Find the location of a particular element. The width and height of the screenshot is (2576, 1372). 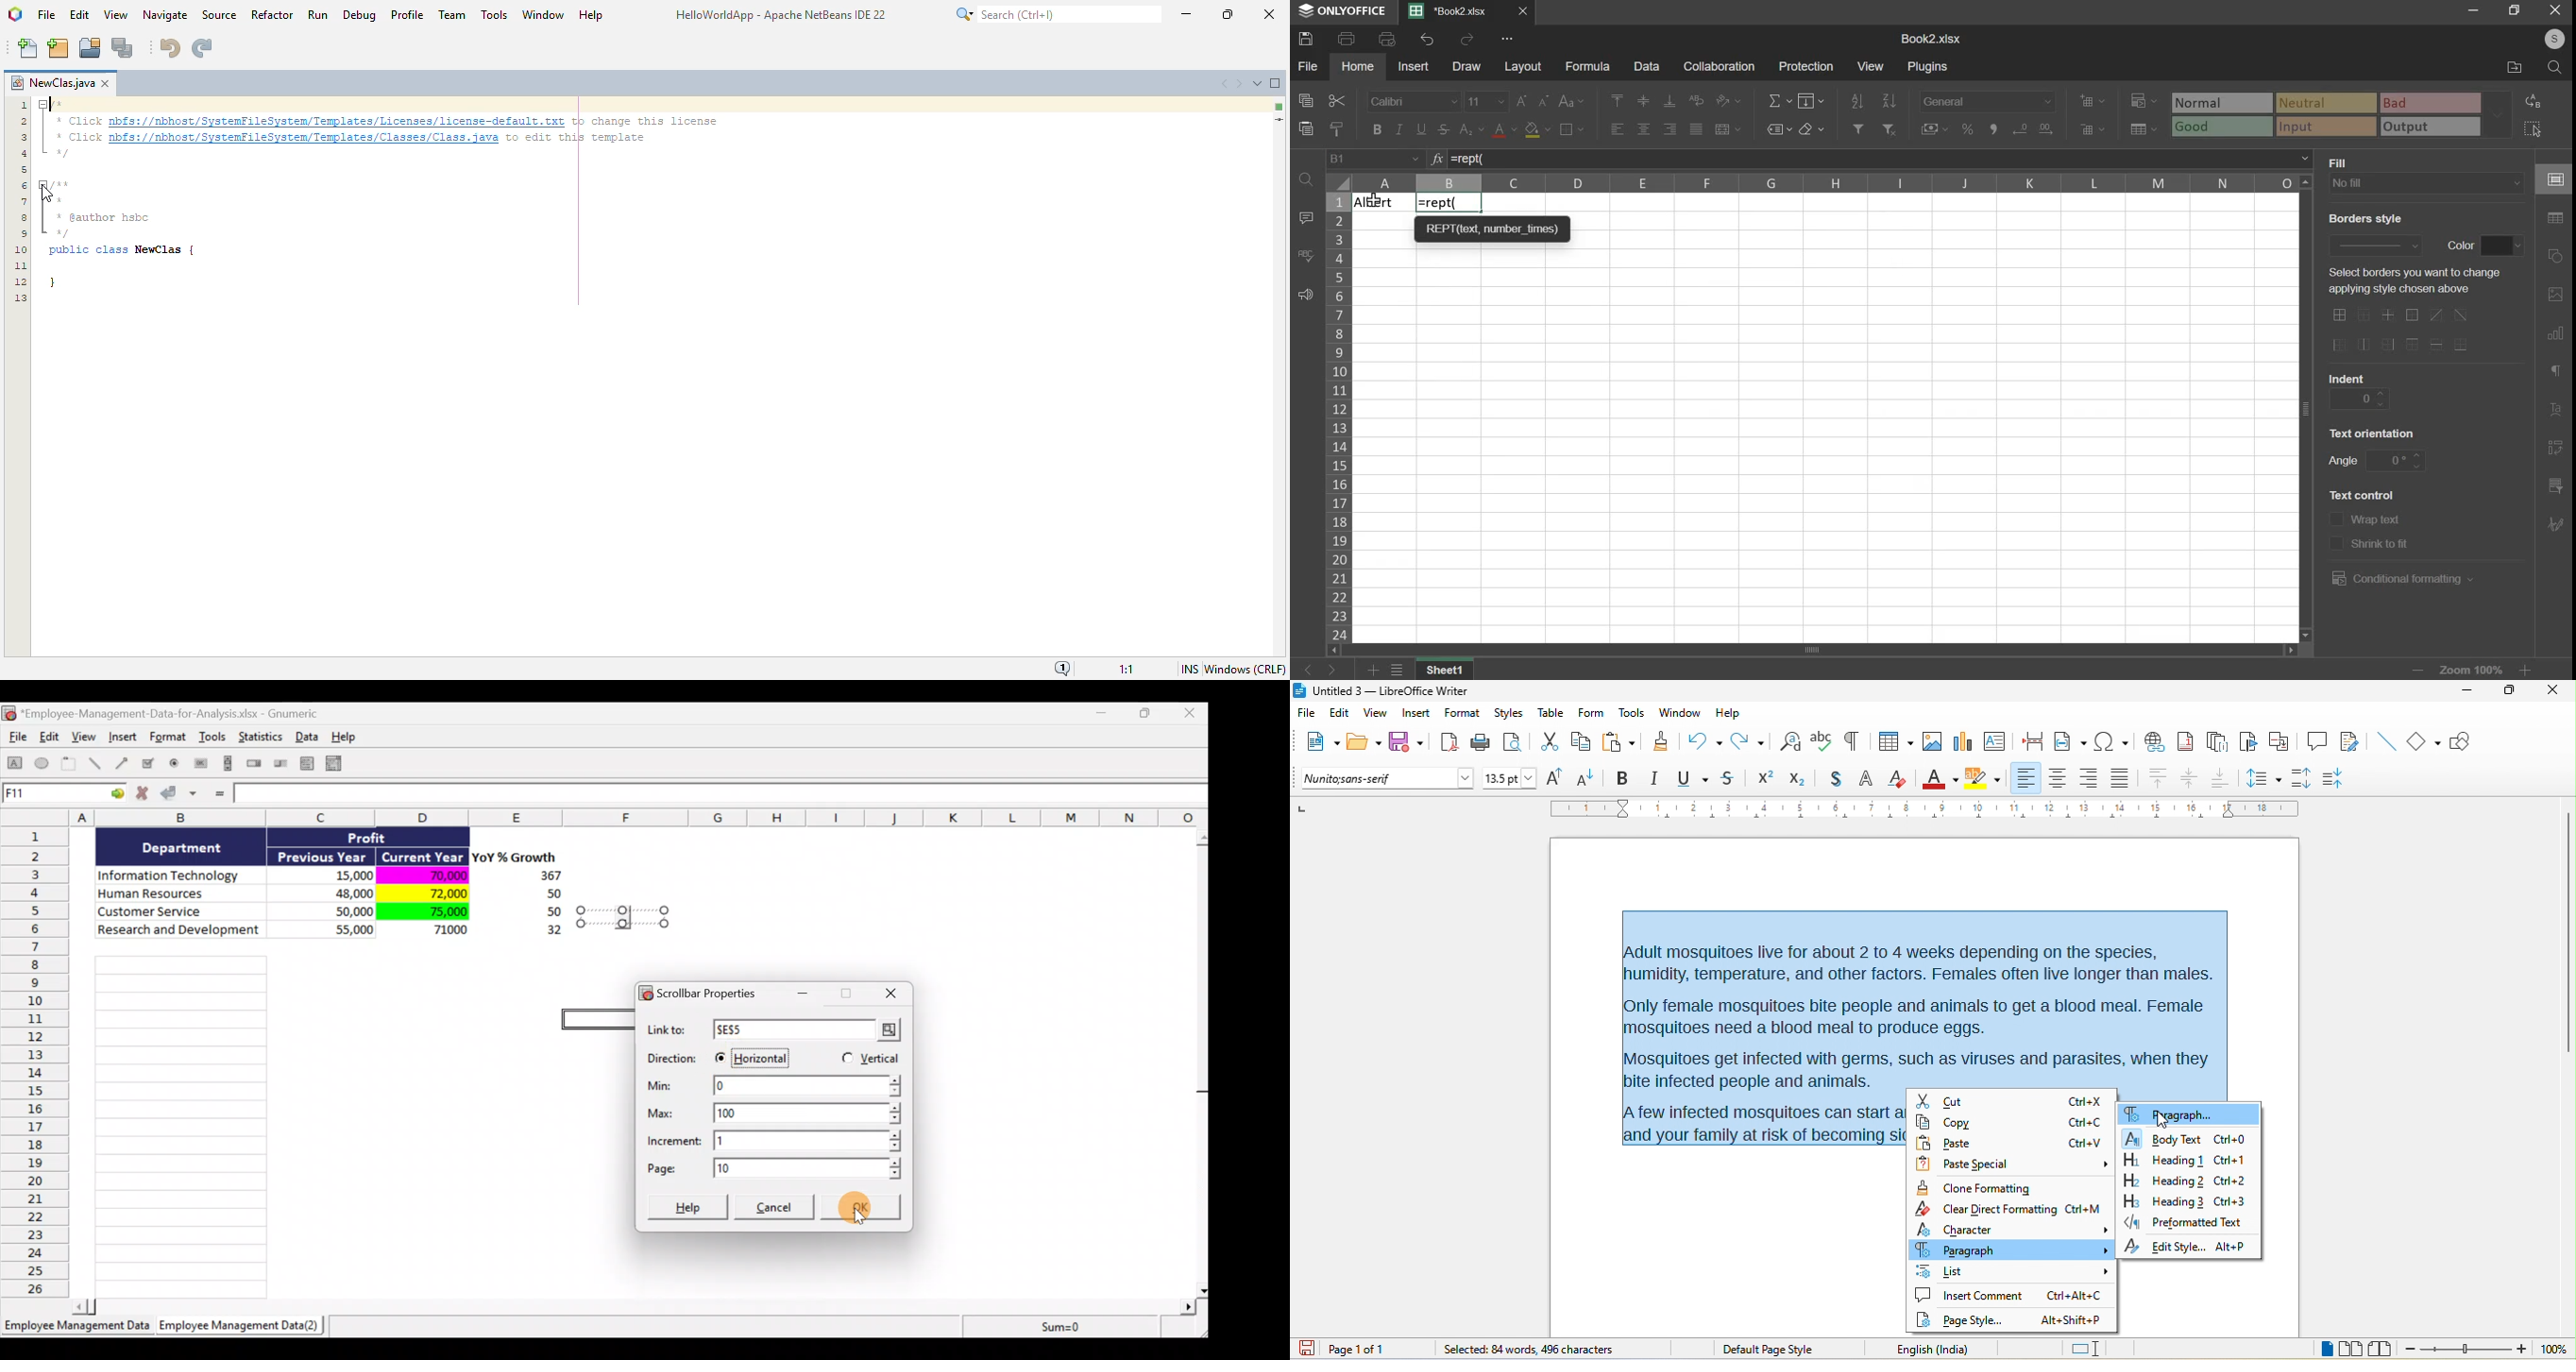

align center is located at coordinates (2058, 779).